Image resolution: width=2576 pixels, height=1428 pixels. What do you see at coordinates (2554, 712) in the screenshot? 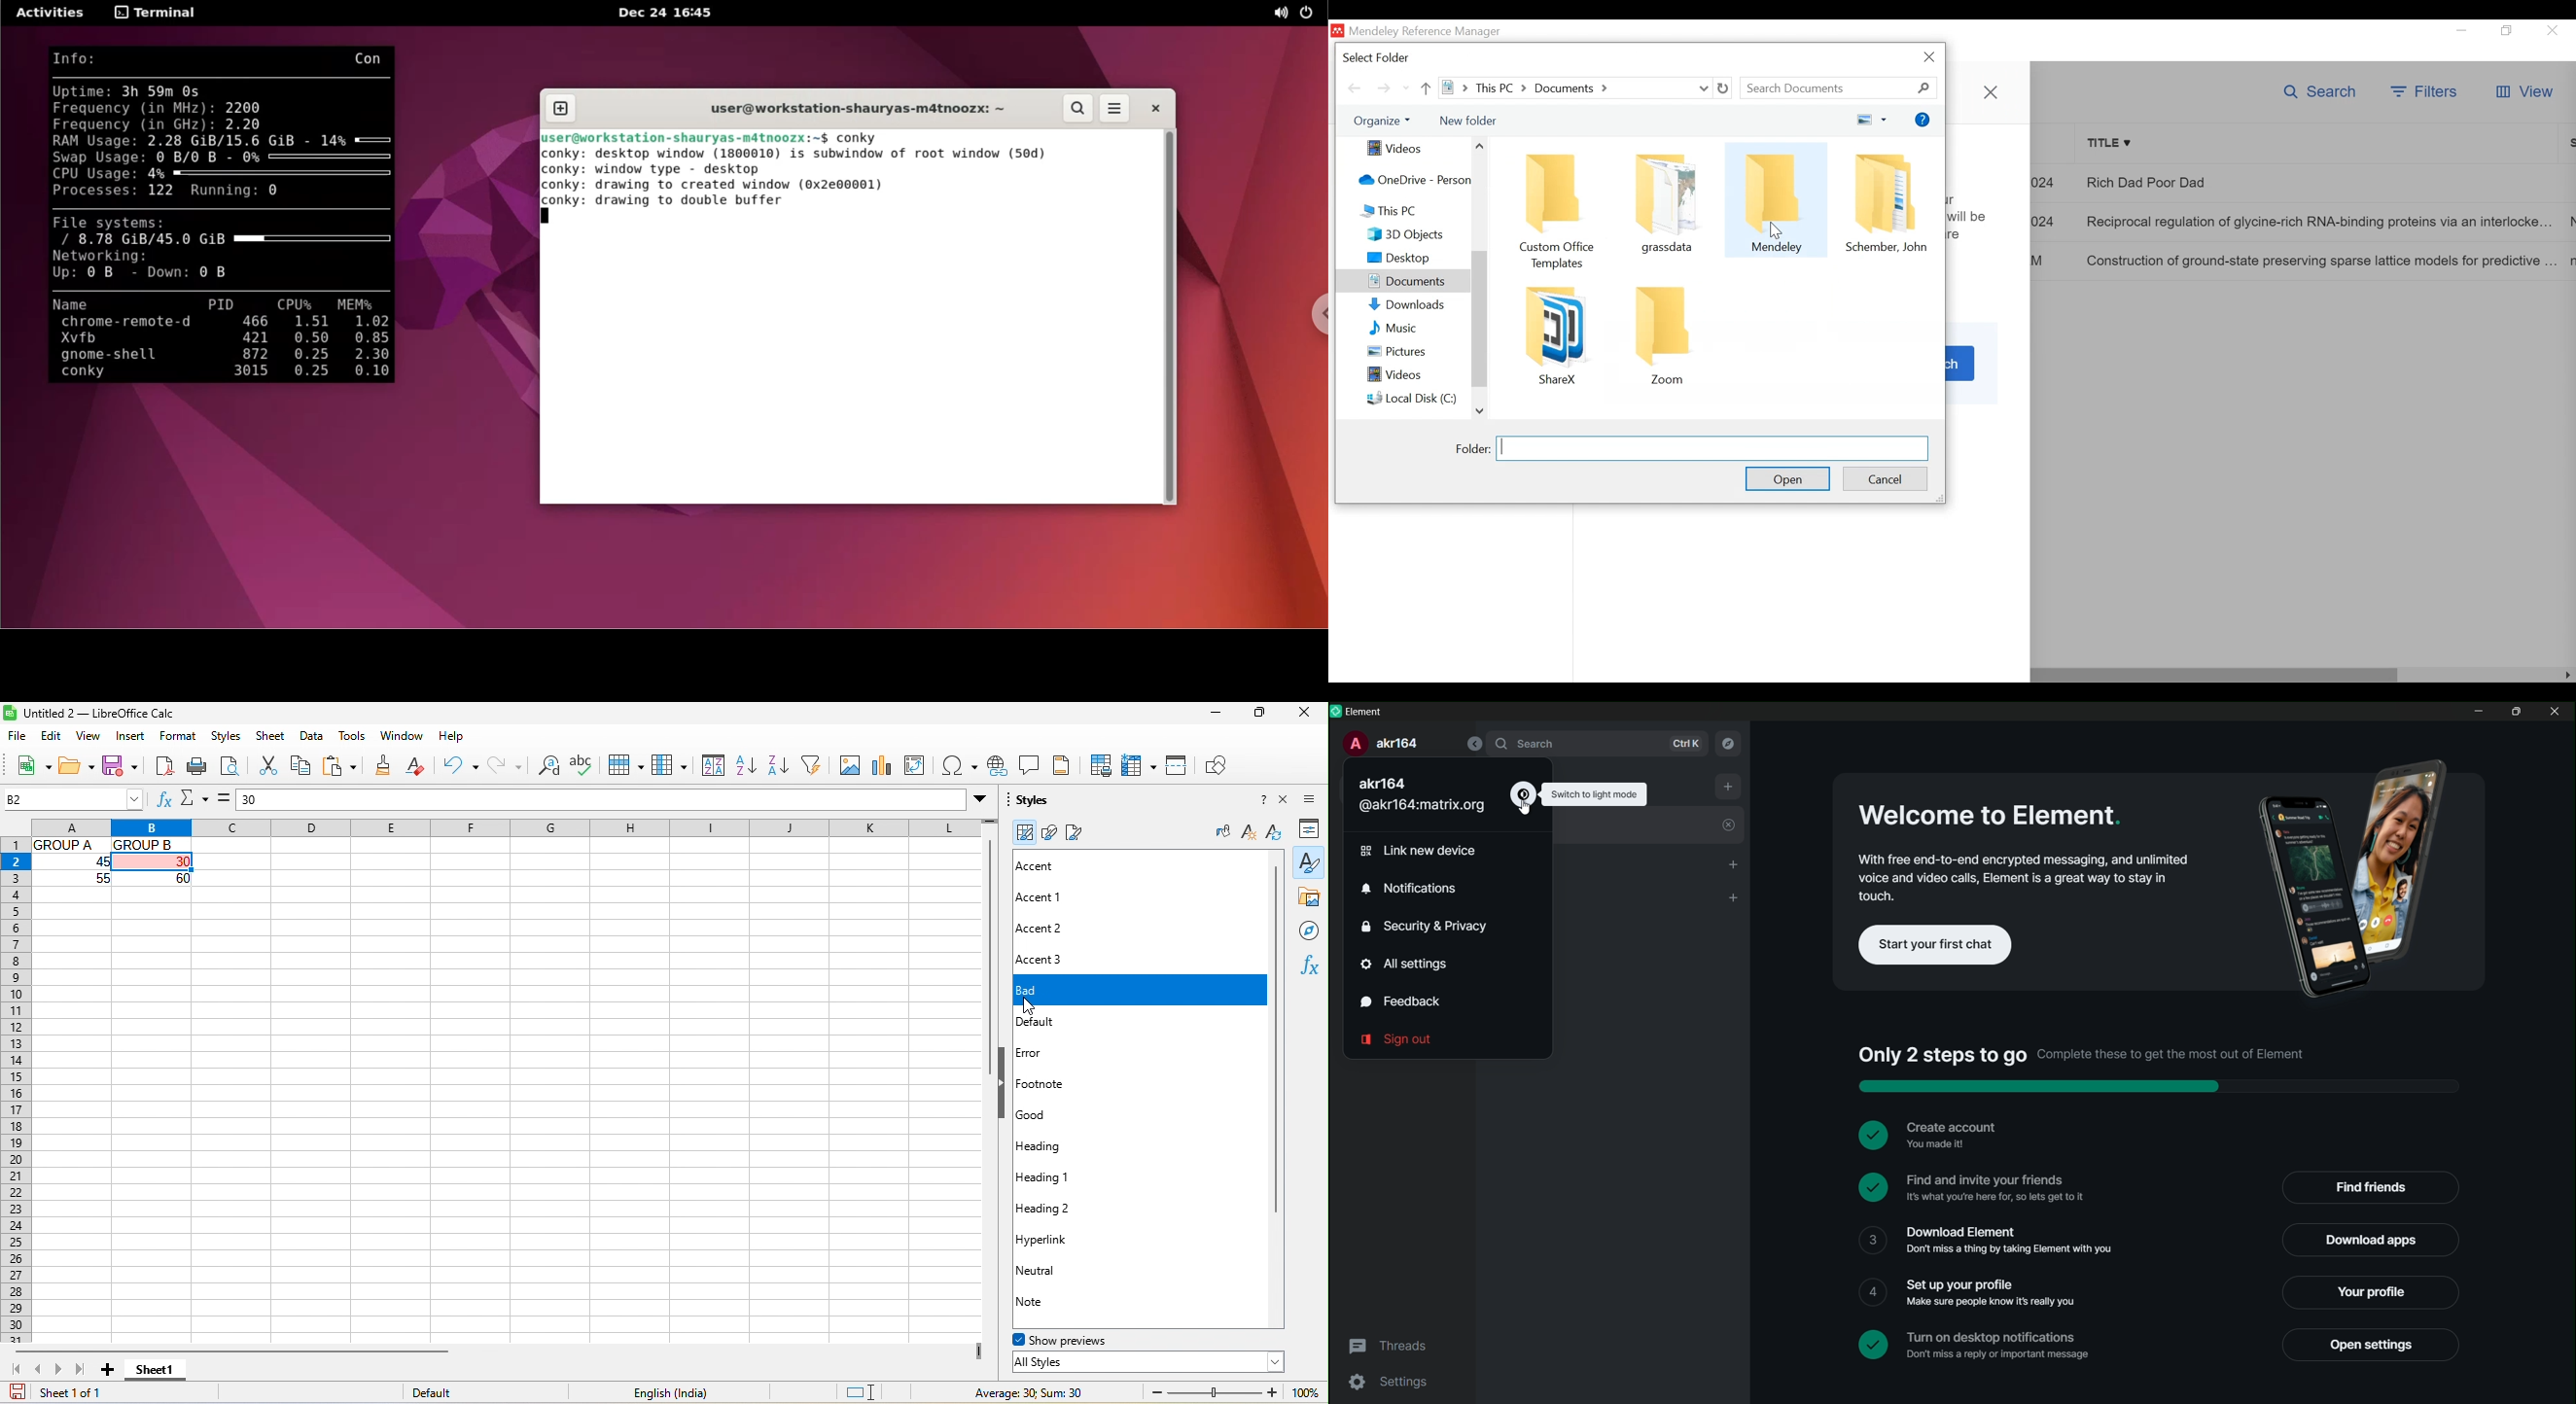
I see `close app` at bounding box center [2554, 712].